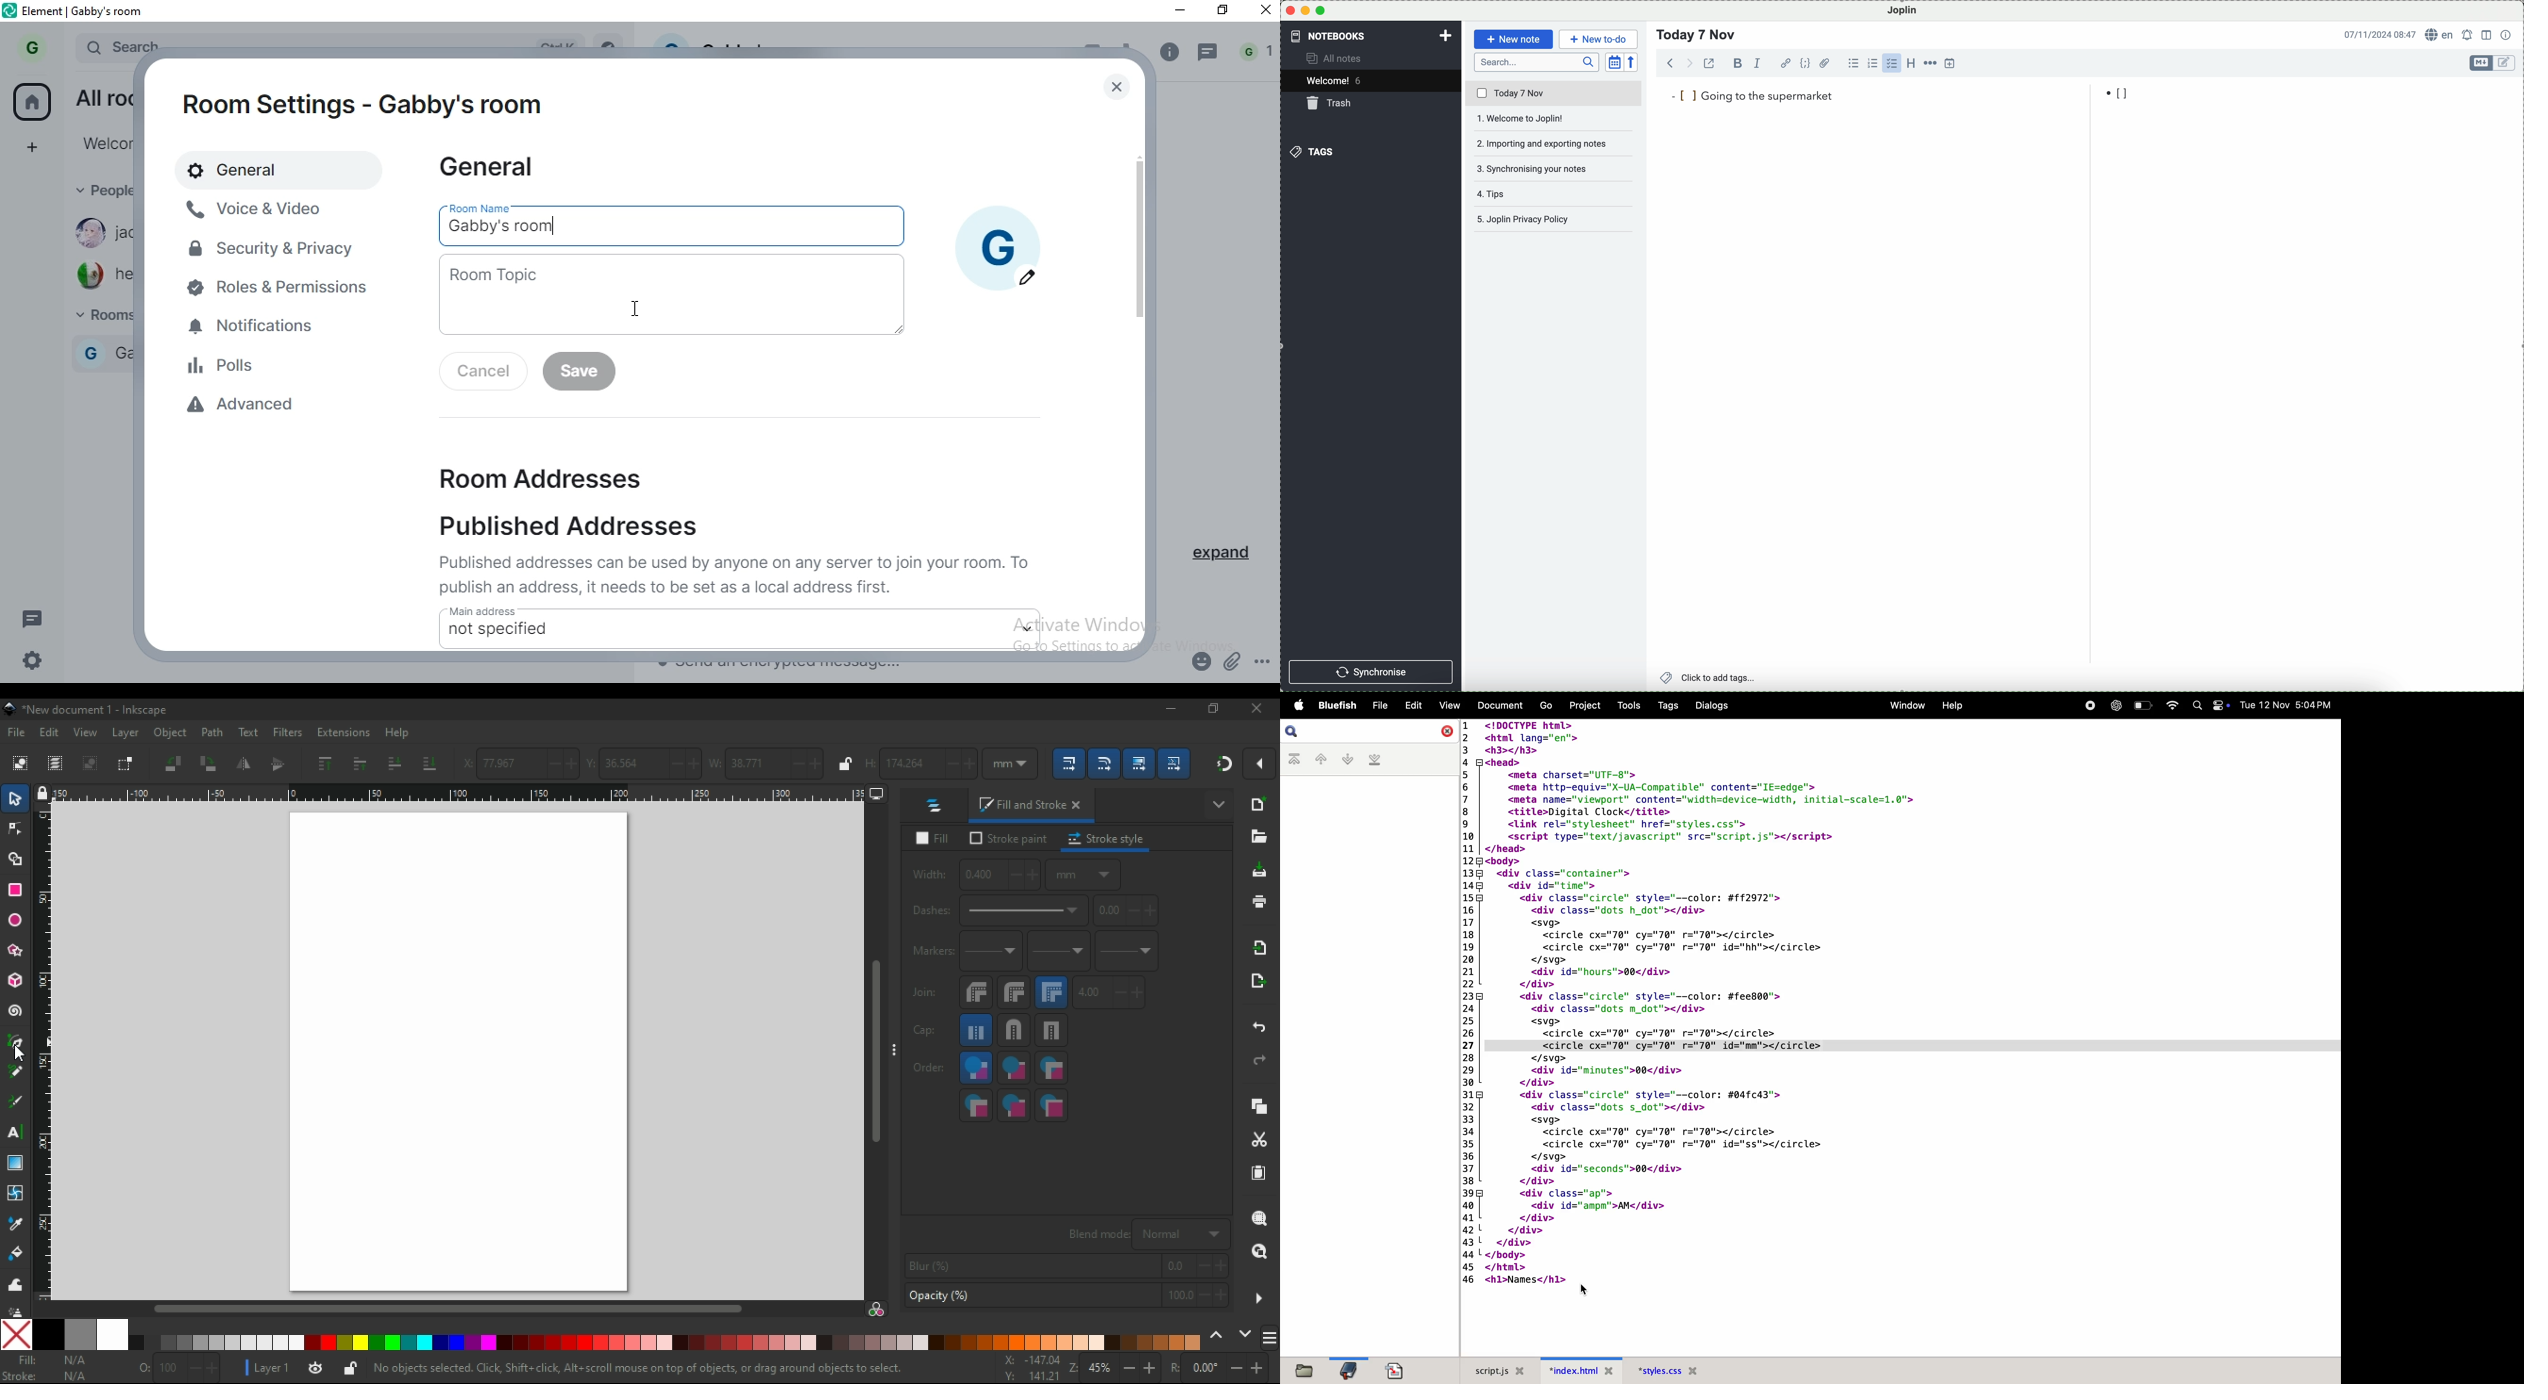 The width and height of the screenshot is (2548, 1400). I want to click on fill, markers, stroke, so click(1051, 1067).